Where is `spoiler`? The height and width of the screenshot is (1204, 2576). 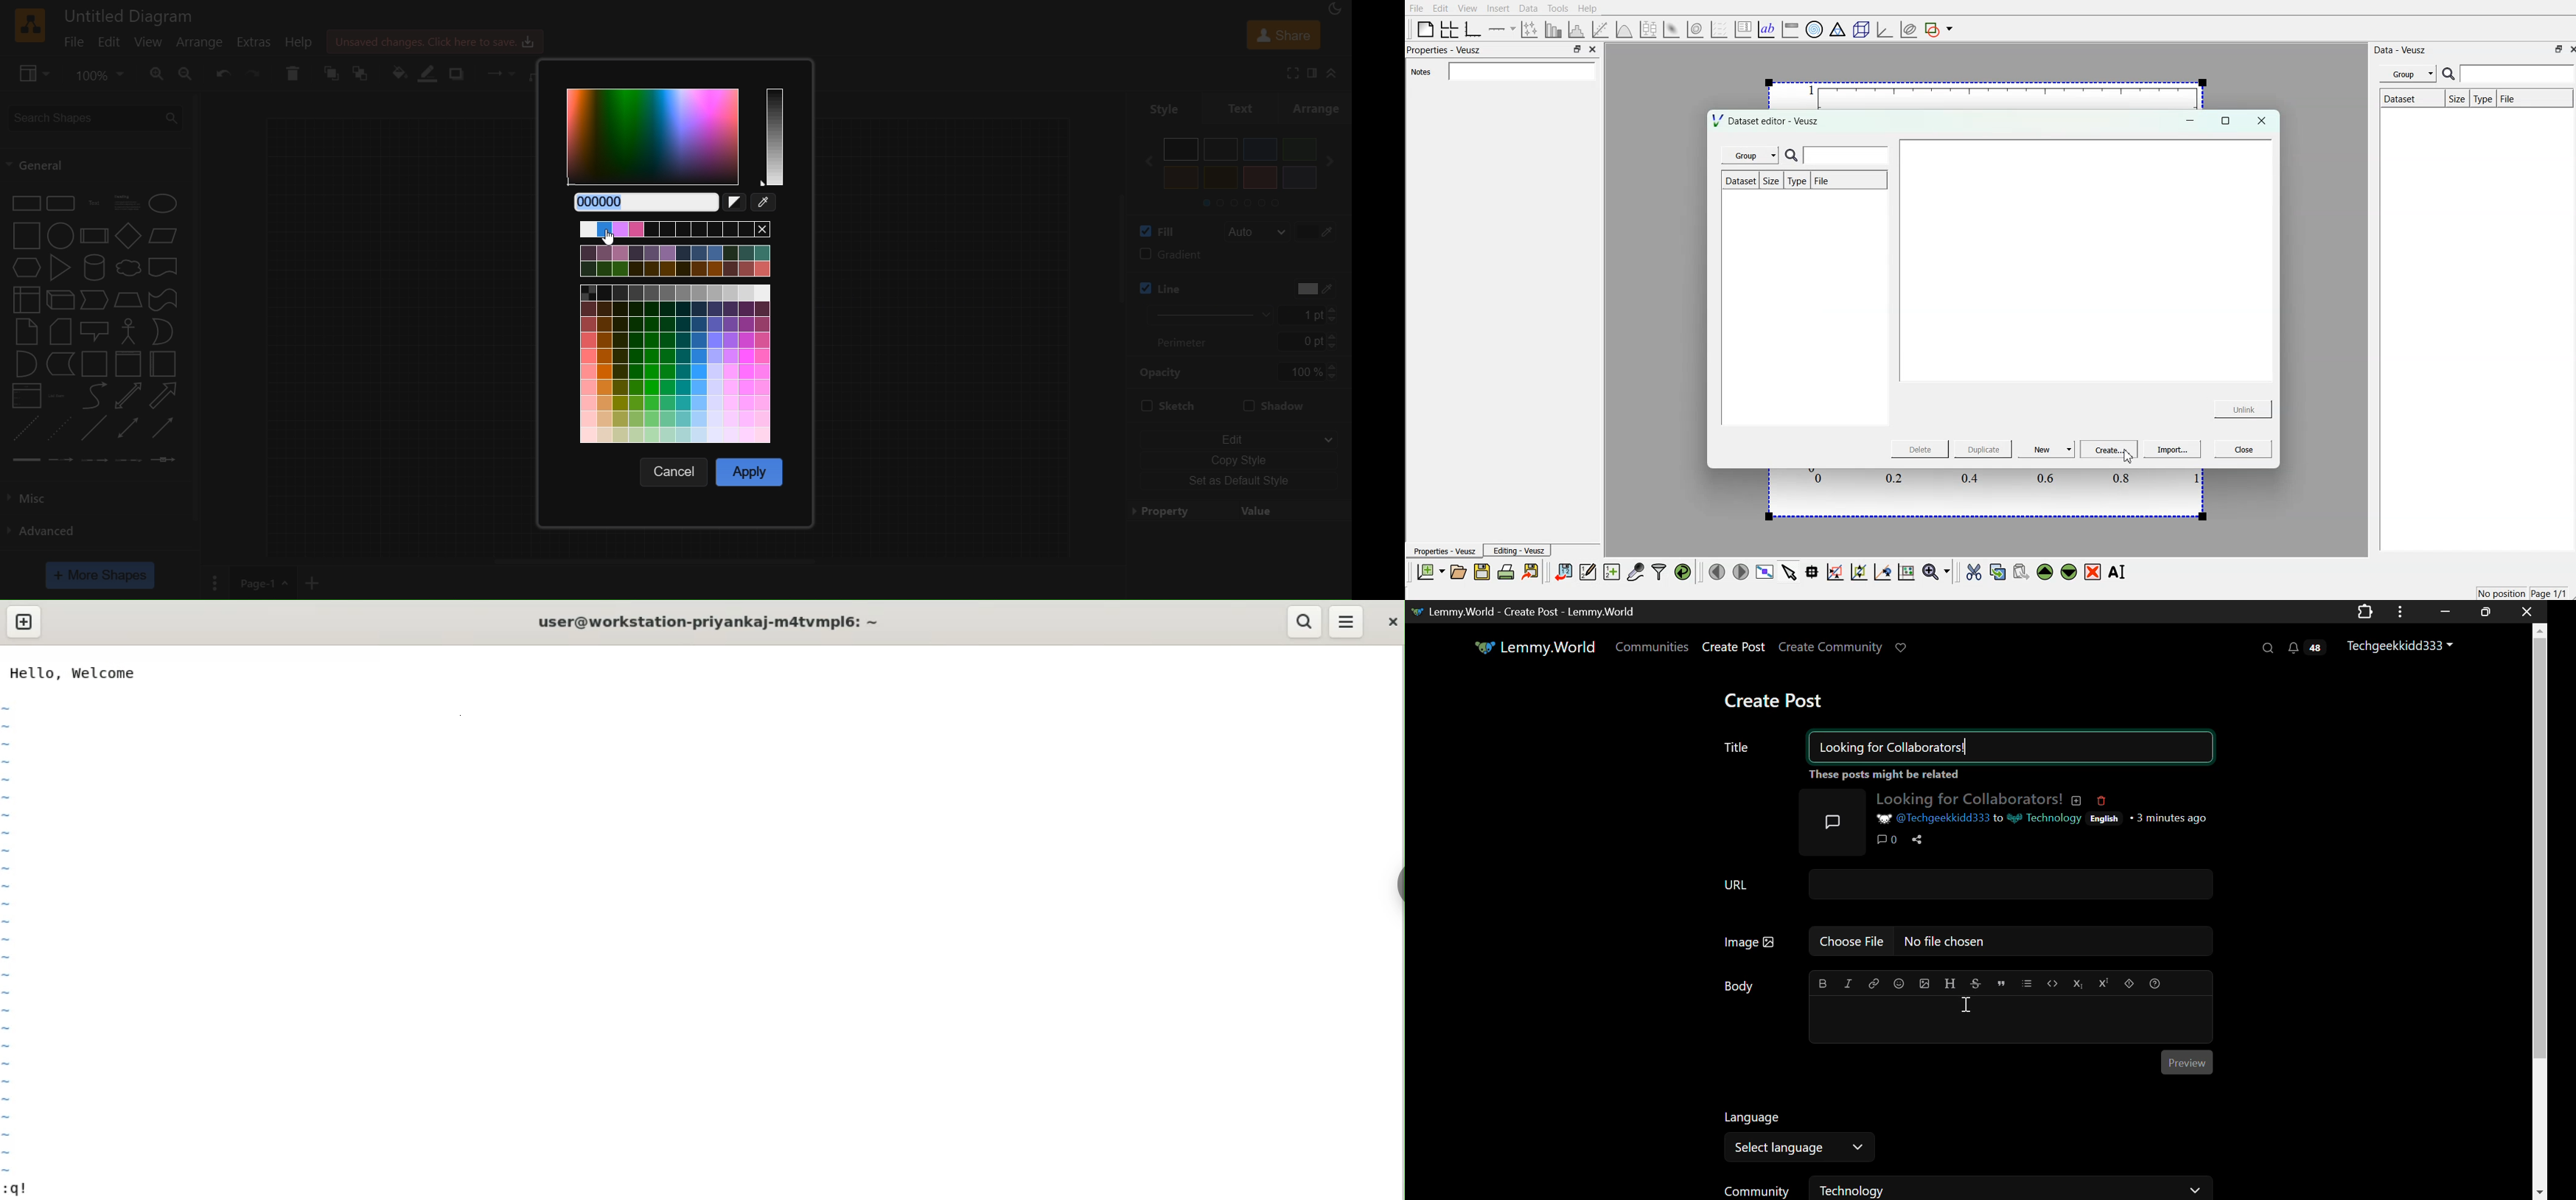 spoiler is located at coordinates (2129, 983).